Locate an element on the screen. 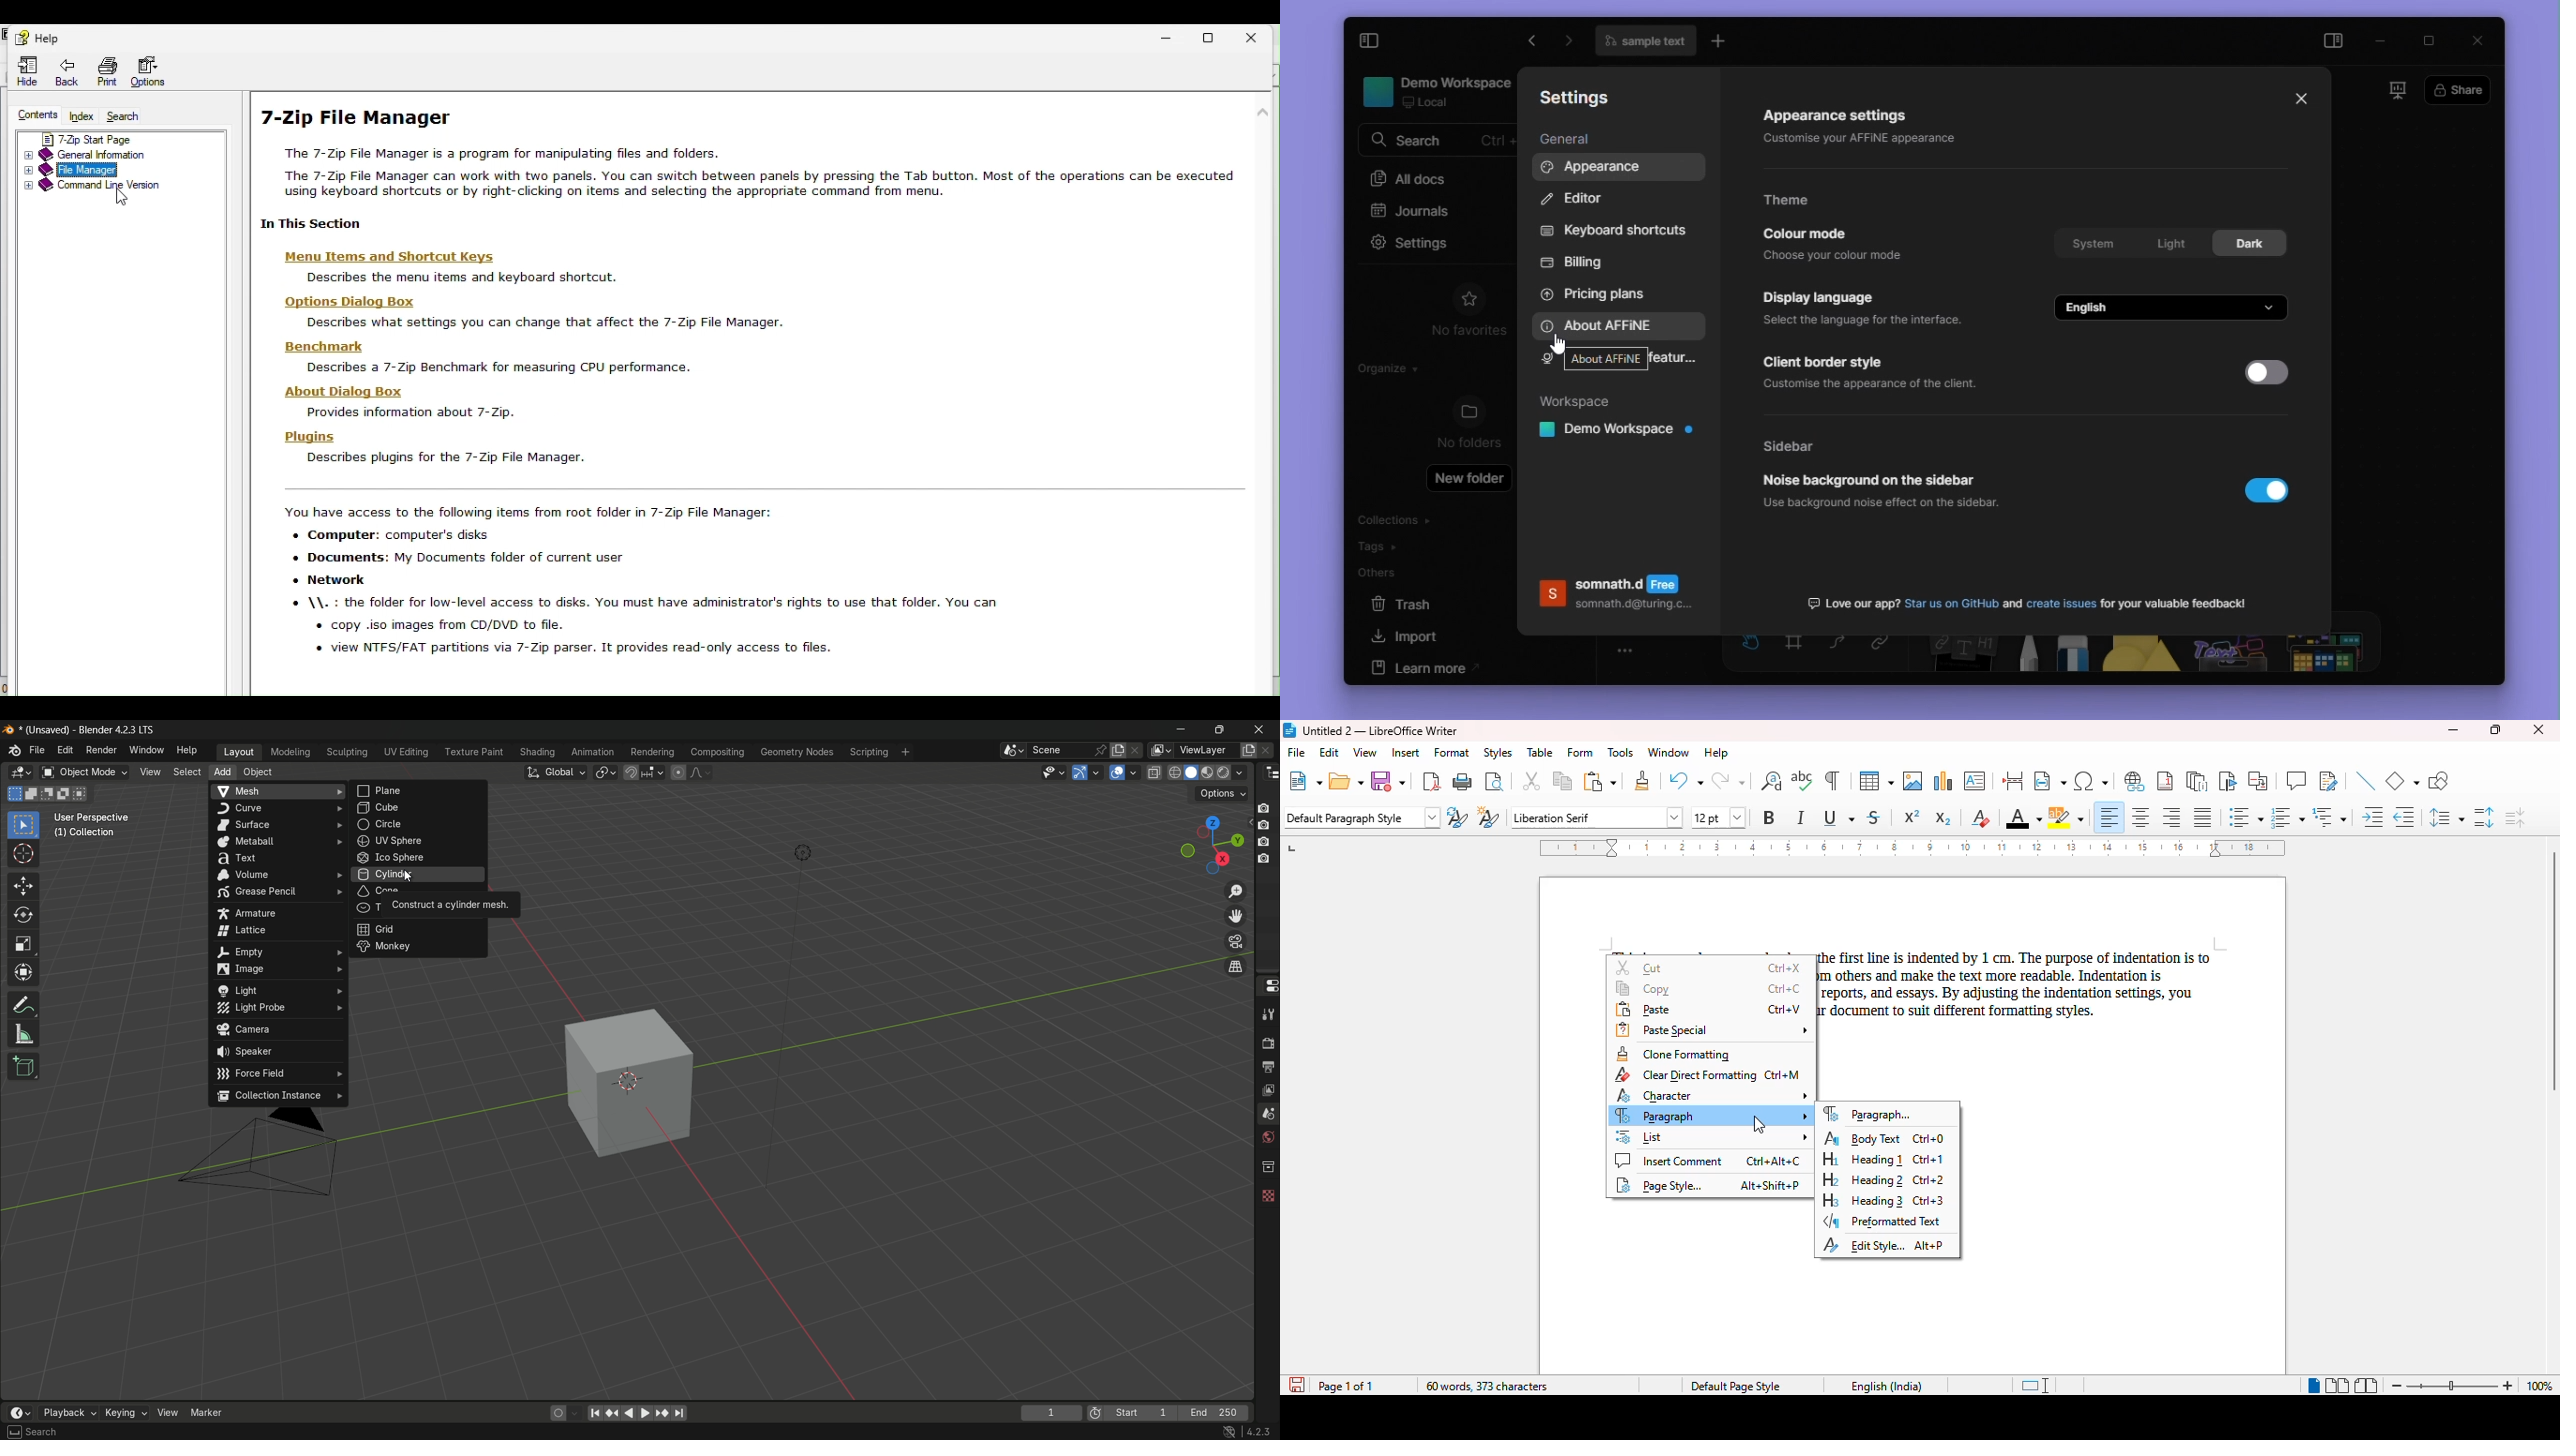 Image resolution: width=2576 pixels, height=1456 pixels. scripting menu is located at coordinates (868, 753).